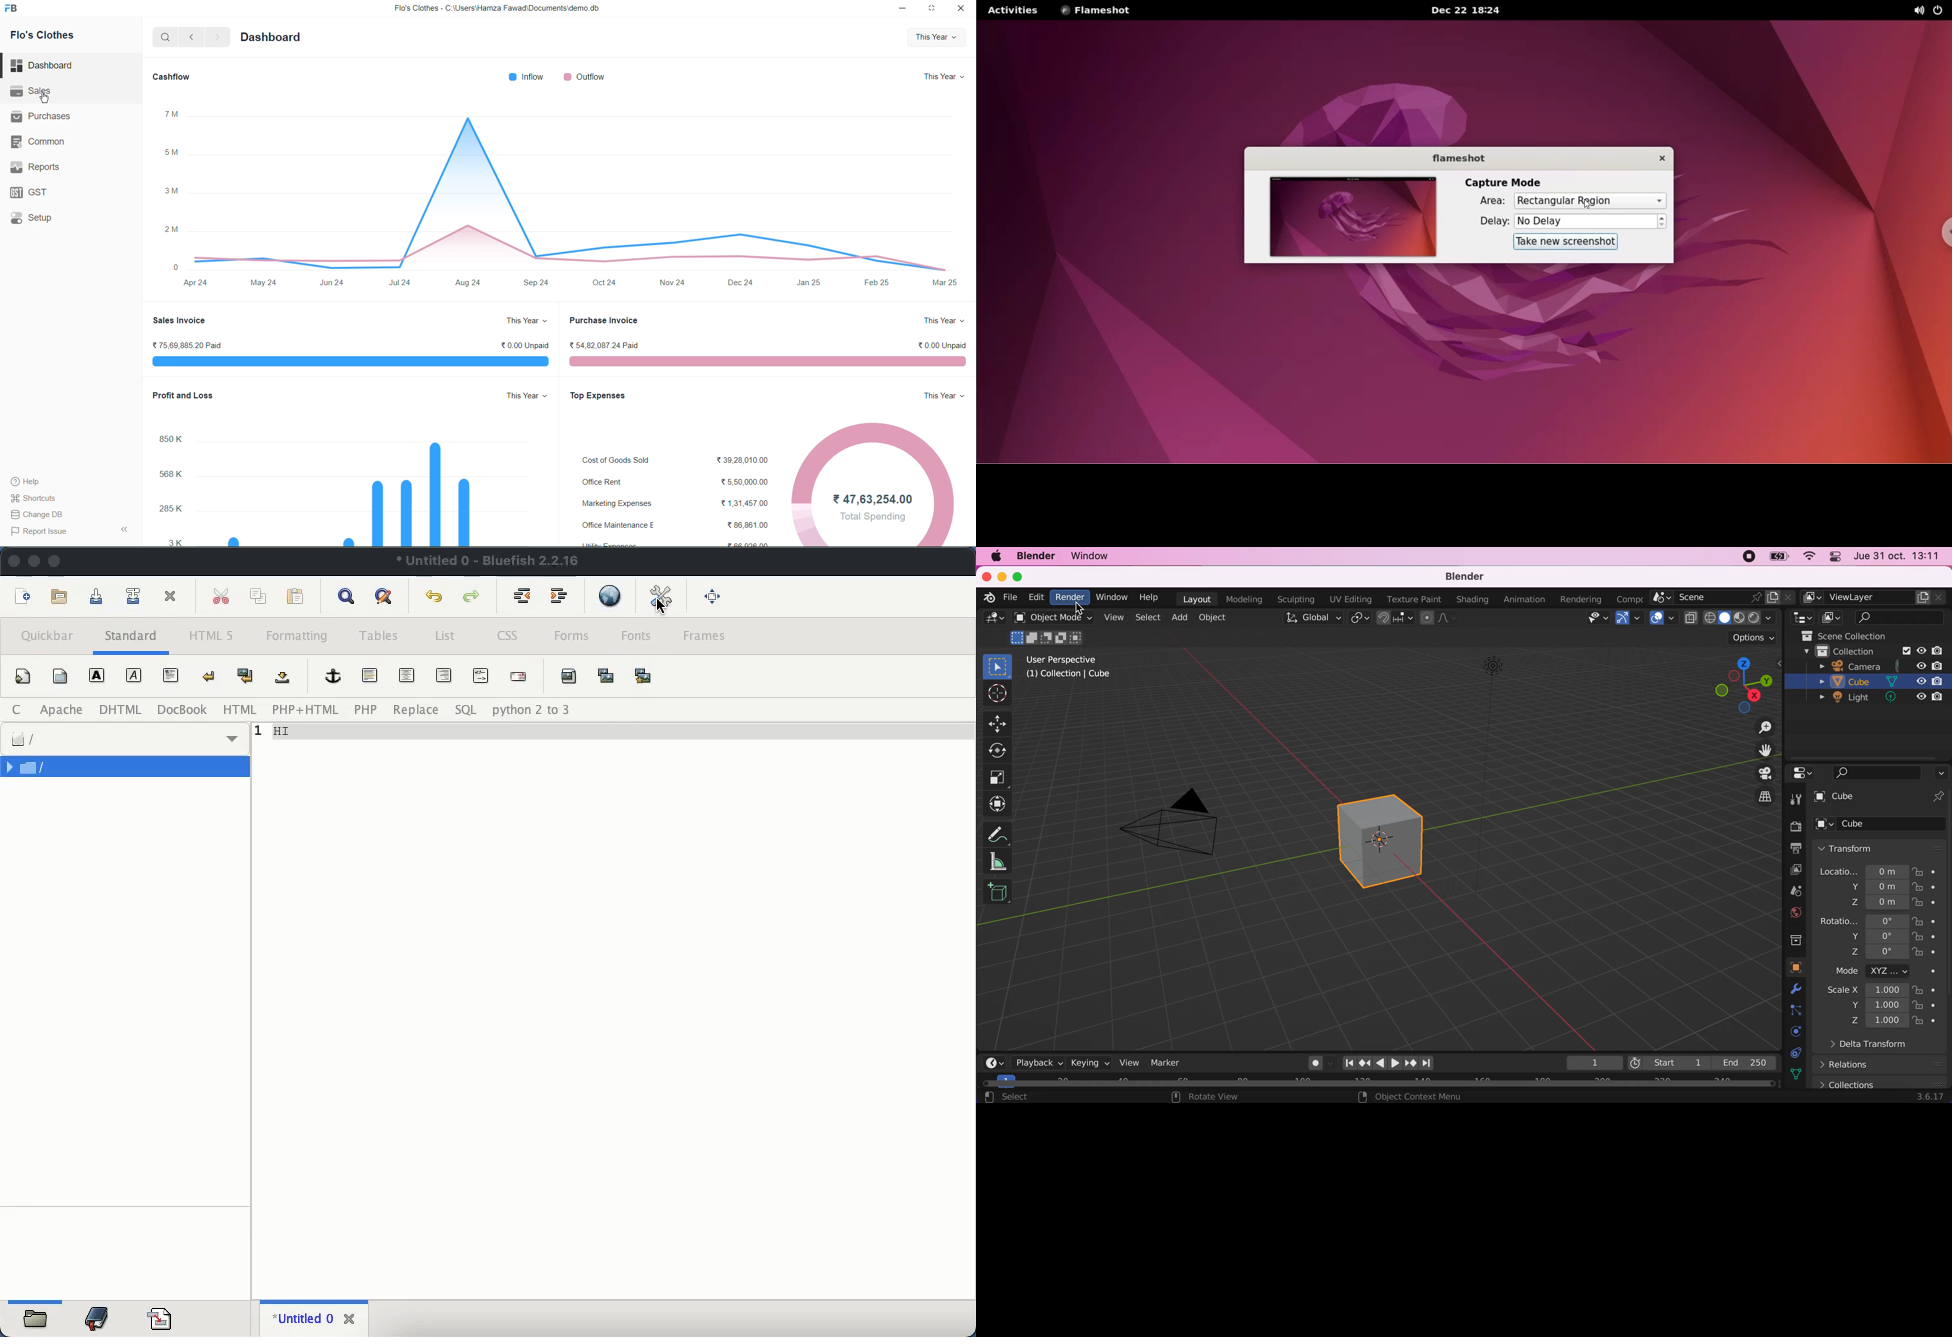 The height and width of the screenshot is (1344, 1960). I want to click on editor type, so click(994, 1063).